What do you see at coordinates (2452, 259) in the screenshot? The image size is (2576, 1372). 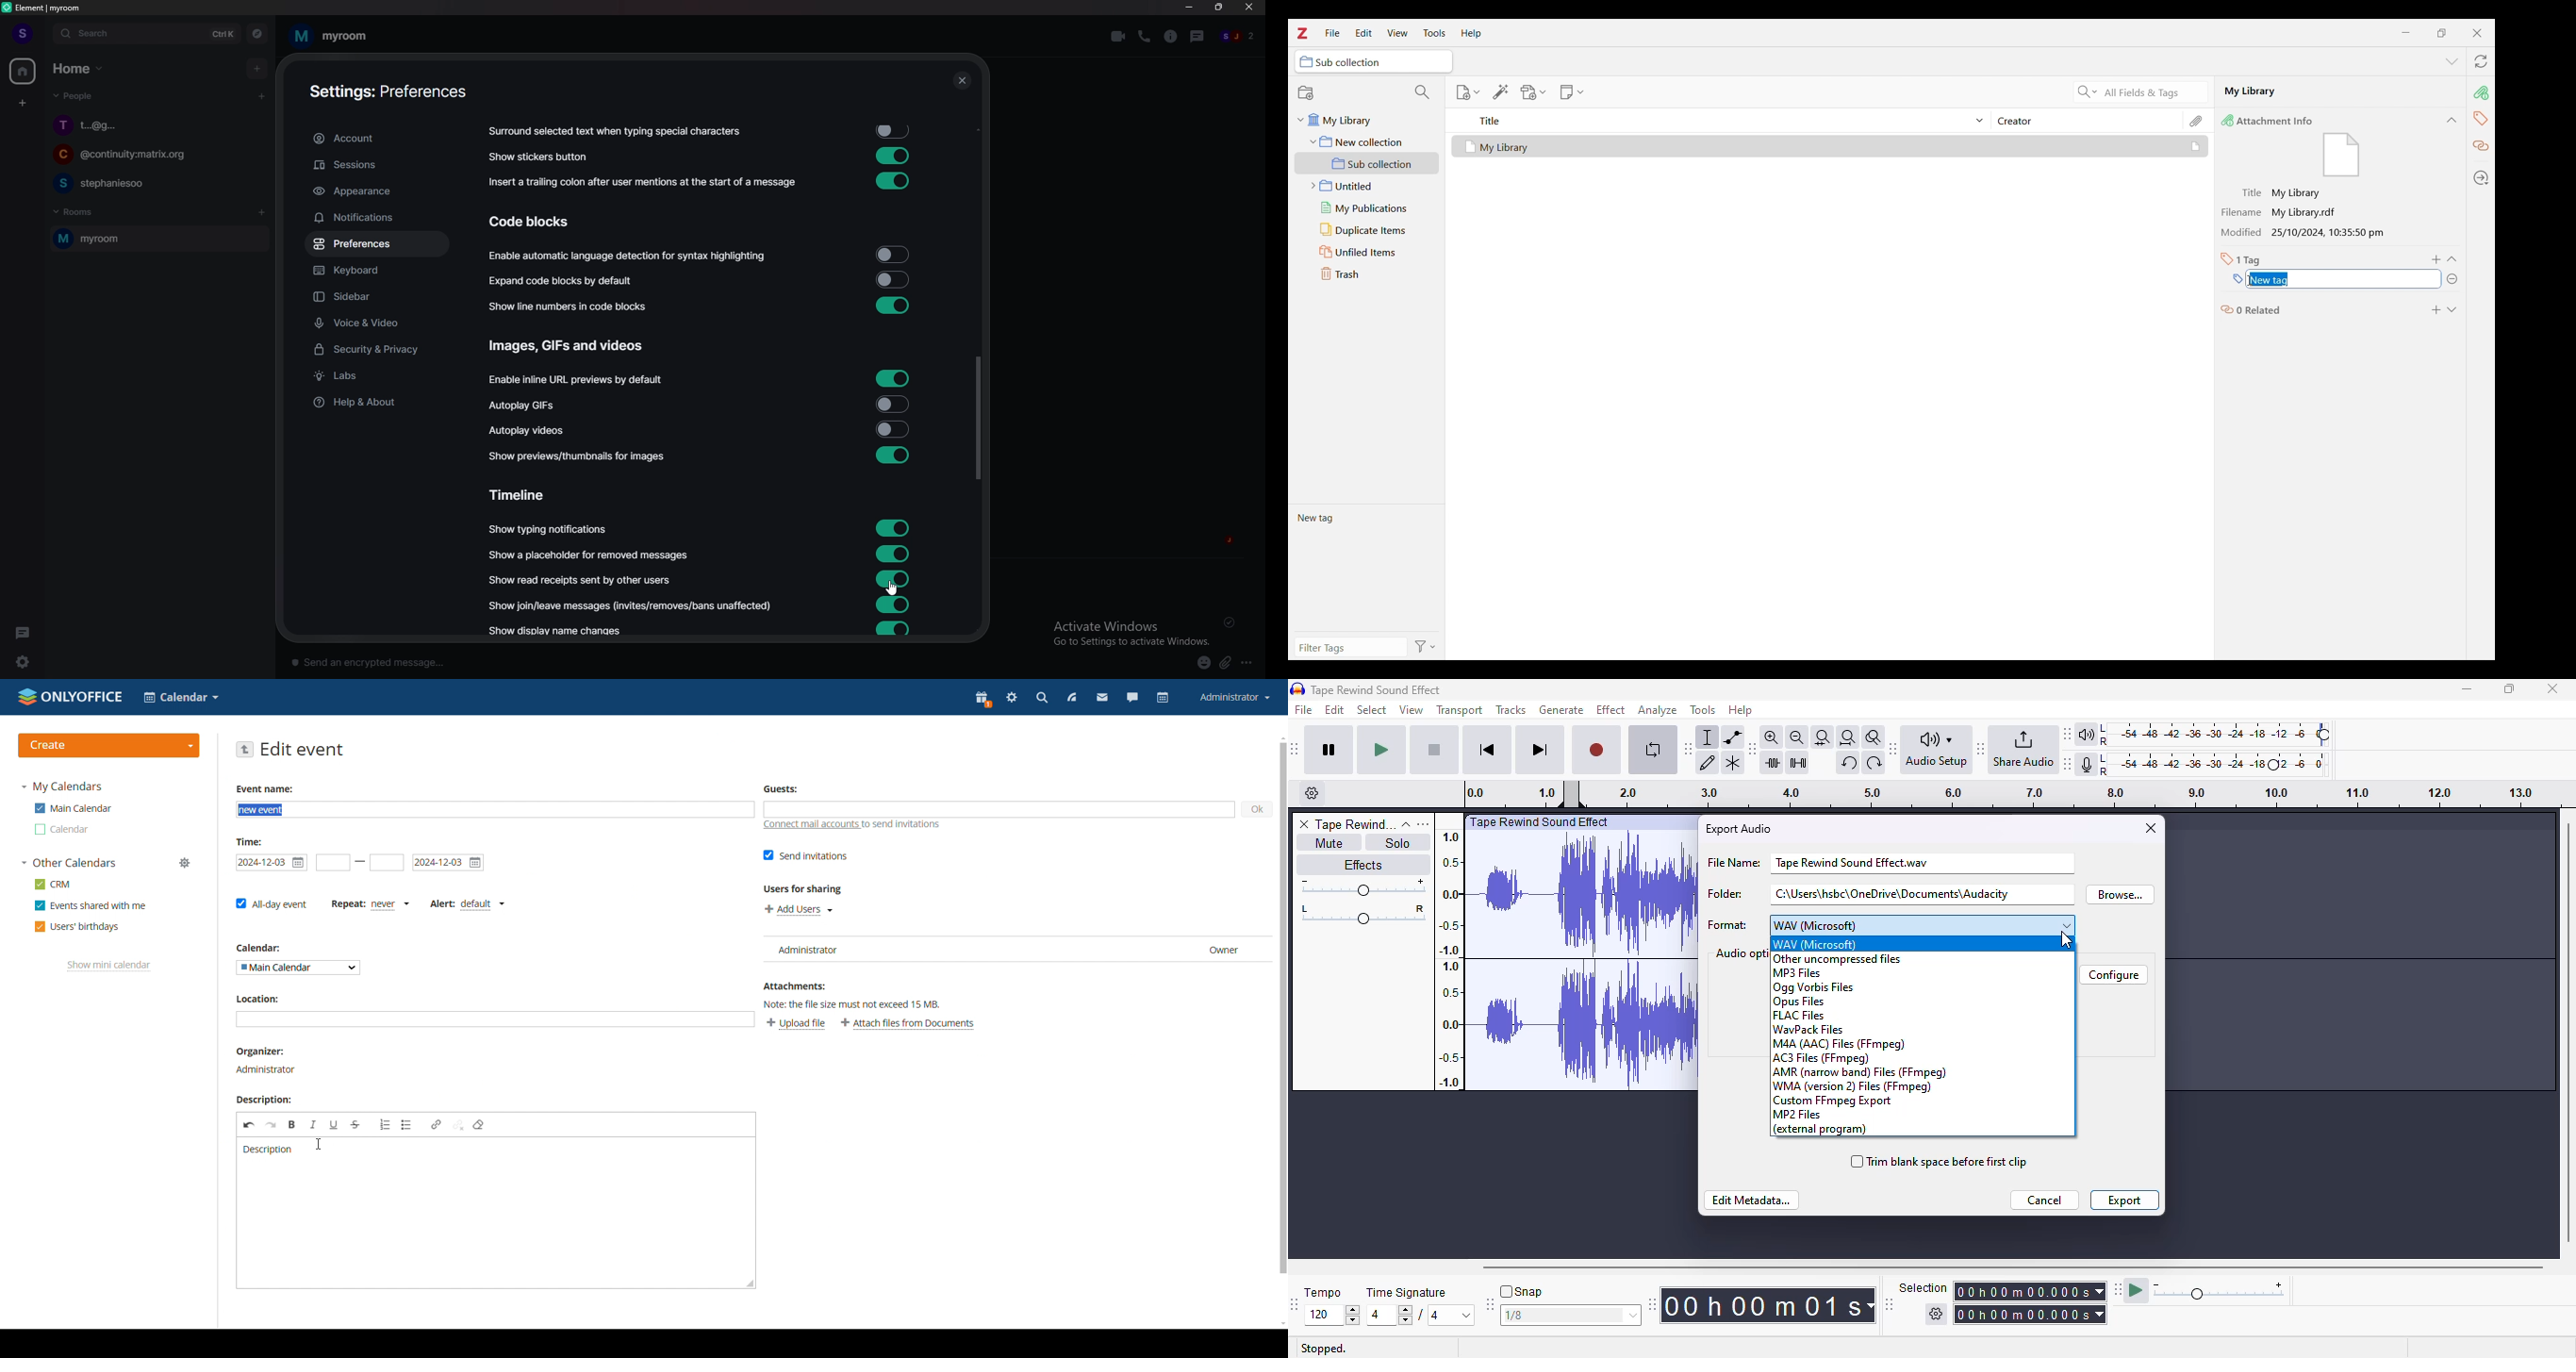 I see `Collapse` at bounding box center [2452, 259].